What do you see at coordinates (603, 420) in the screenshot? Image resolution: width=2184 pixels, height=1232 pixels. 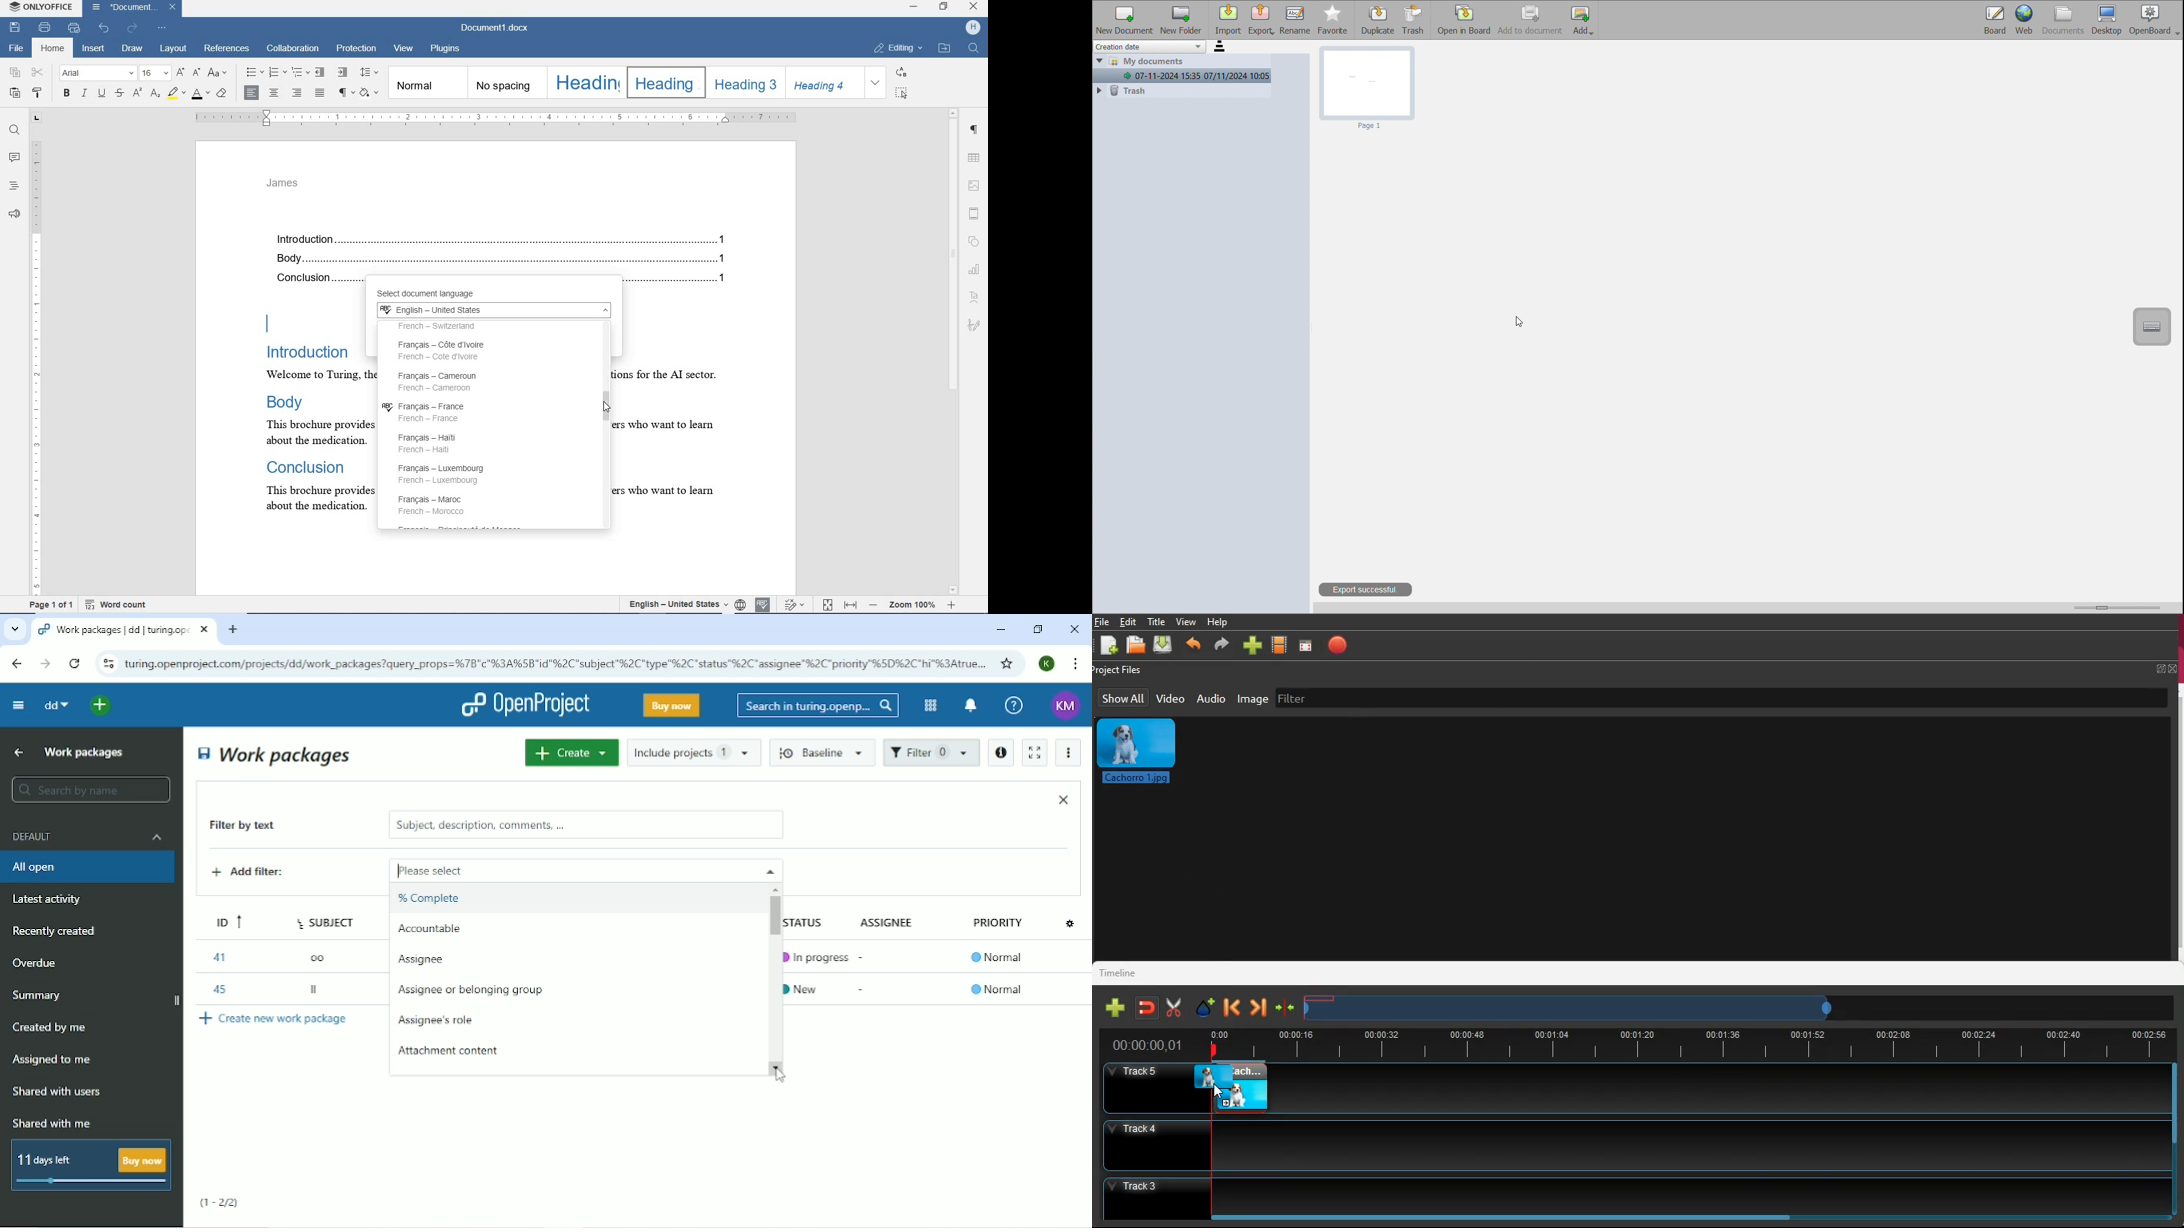 I see `scrollbar` at bounding box center [603, 420].